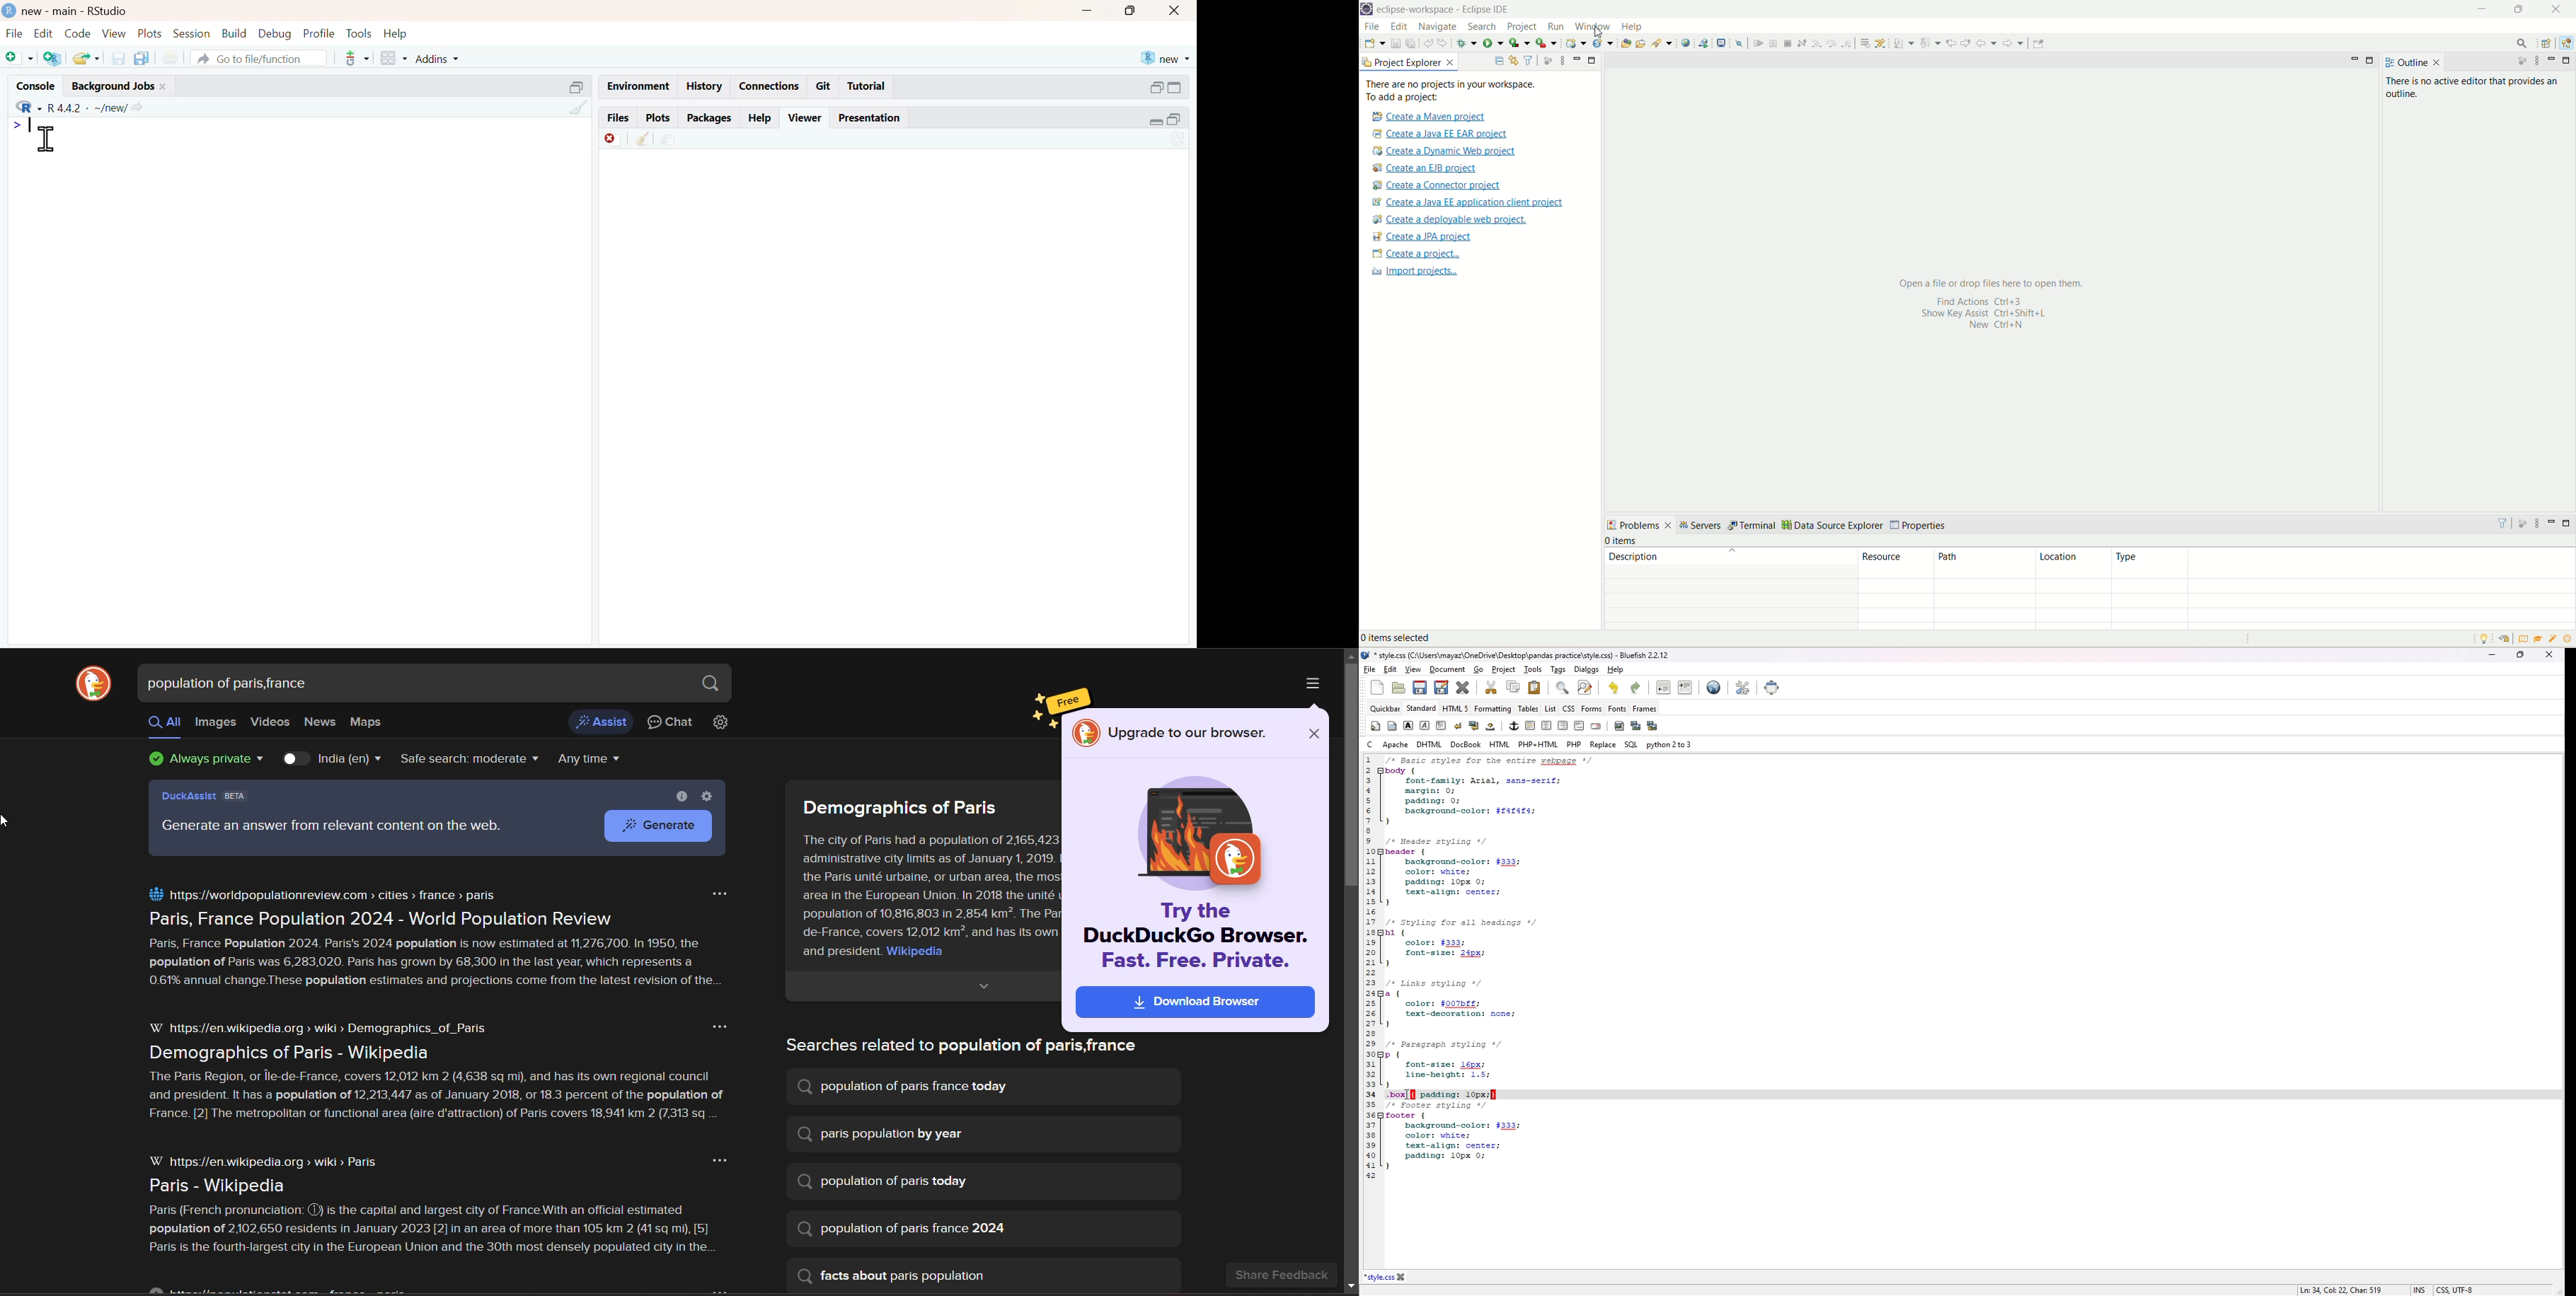 The image size is (2576, 1316). I want to click on change search settings, so click(722, 724).